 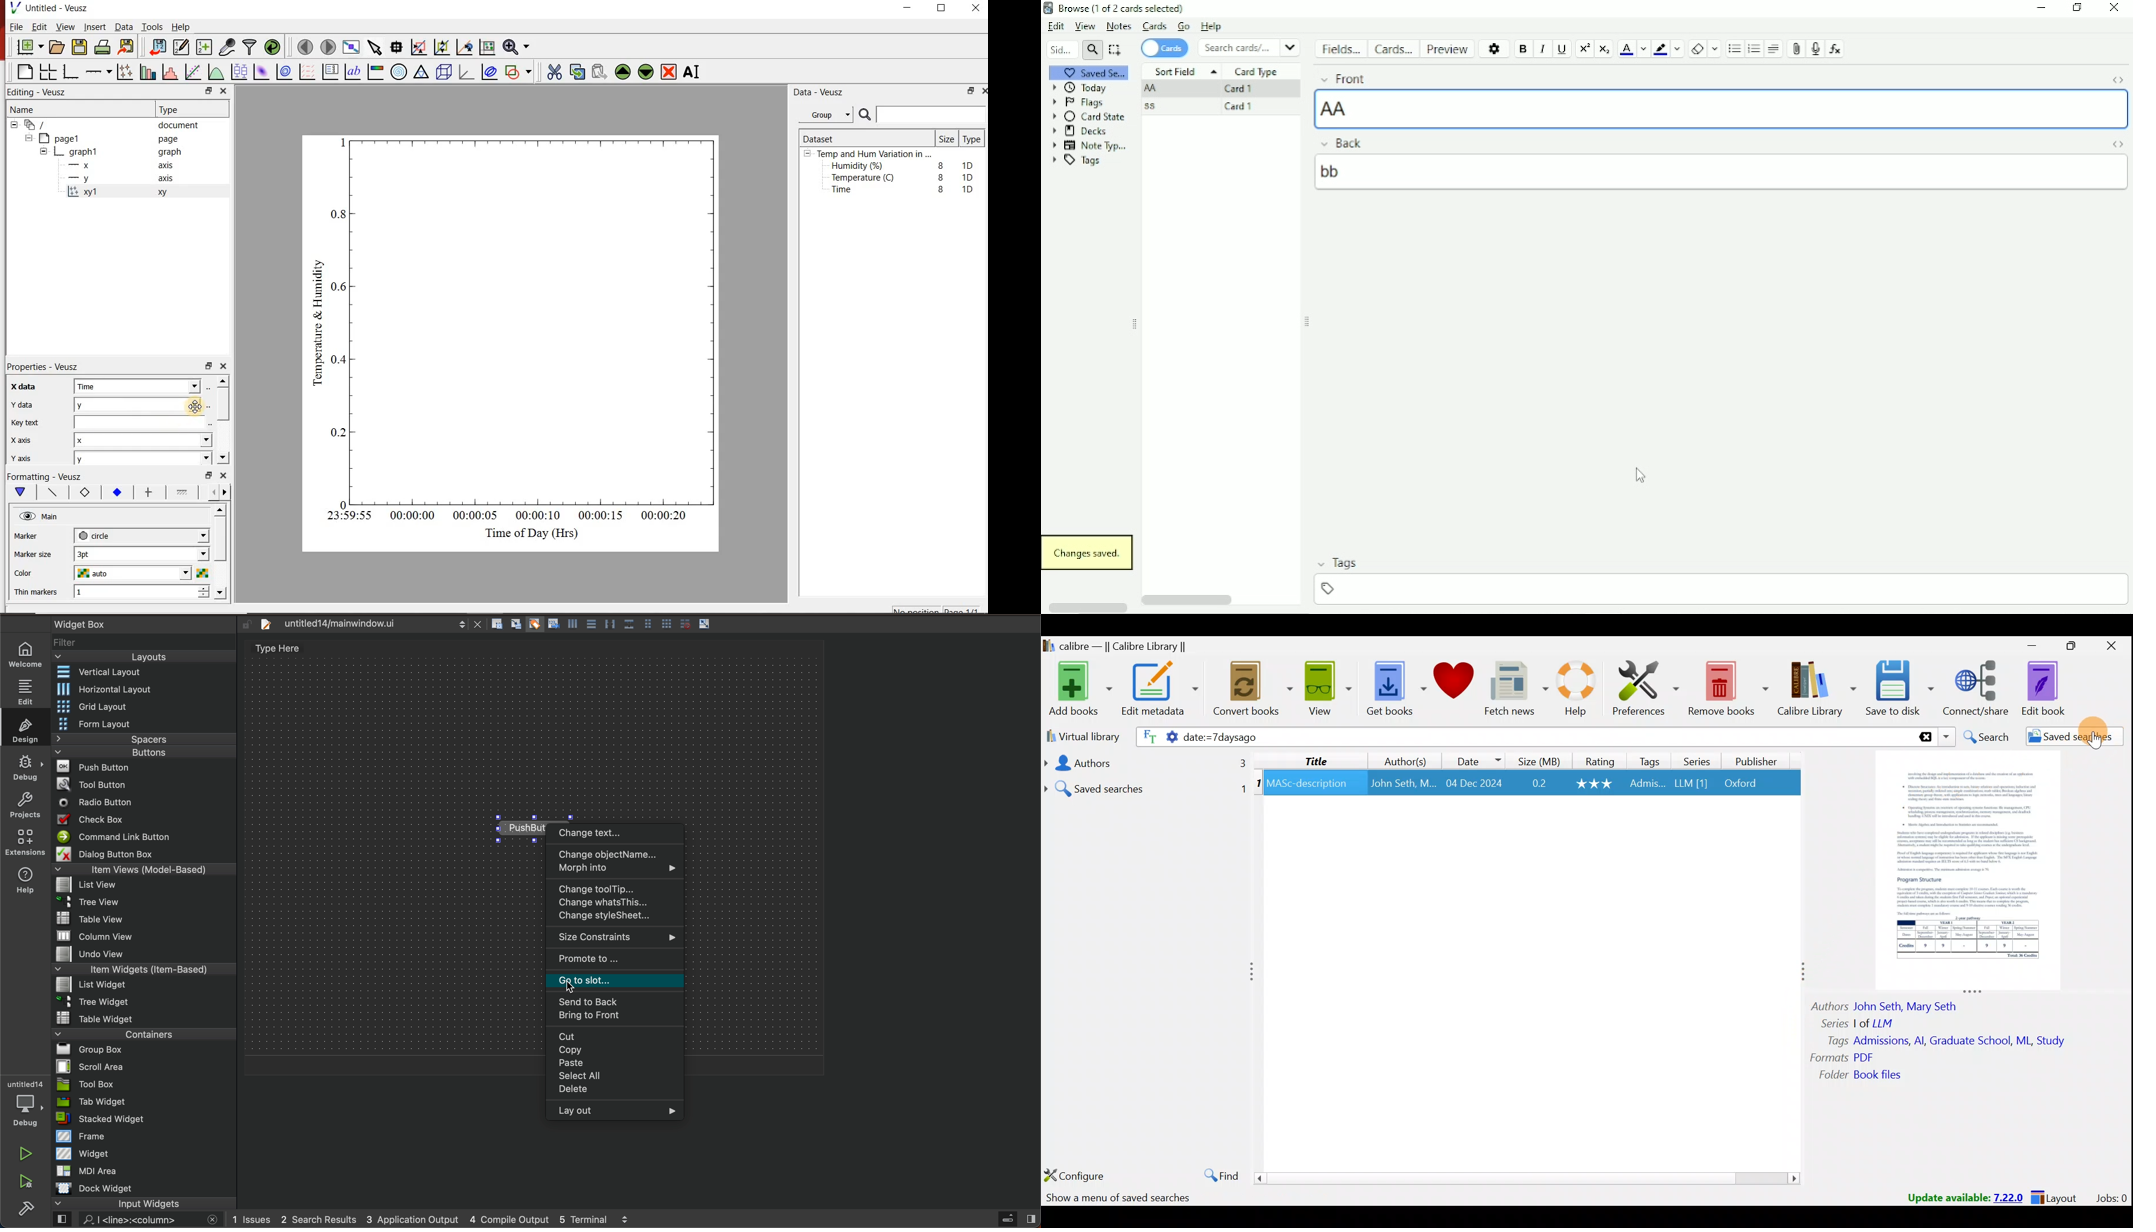 What do you see at coordinates (145, 674) in the screenshot?
I see `vertical layout` at bounding box center [145, 674].